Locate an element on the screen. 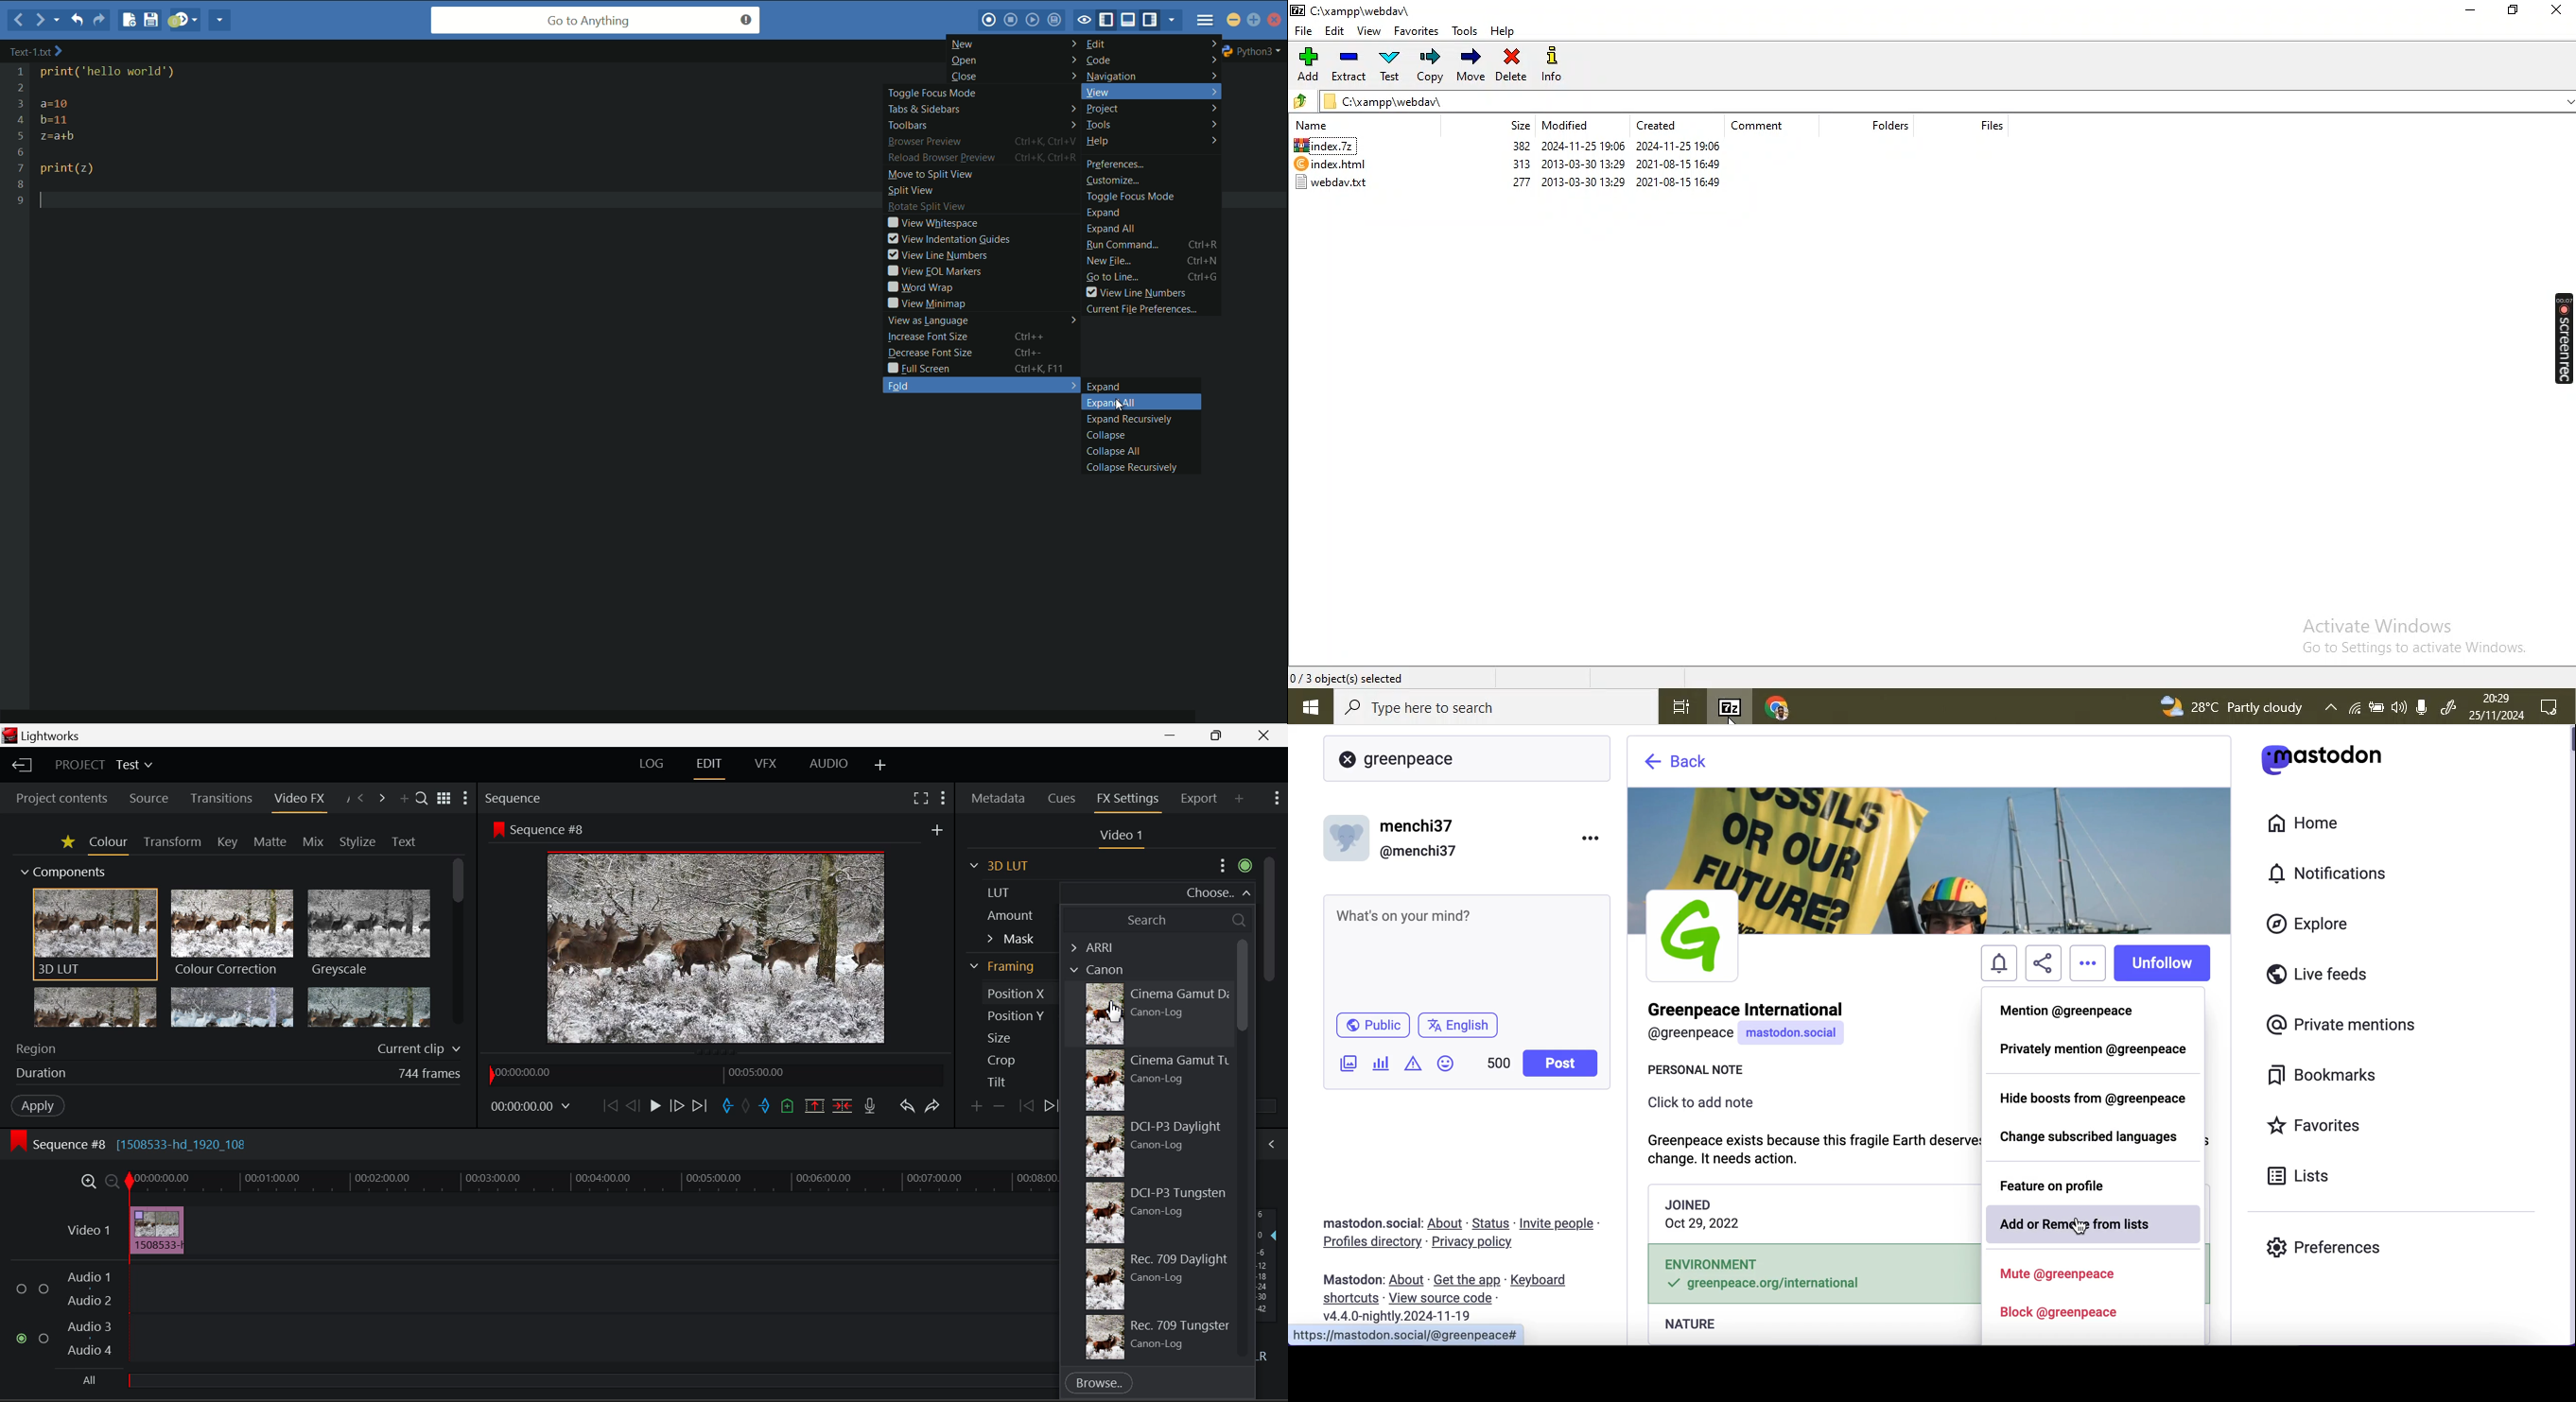 The width and height of the screenshot is (2576, 1428). Cannon is located at coordinates (1148, 970).